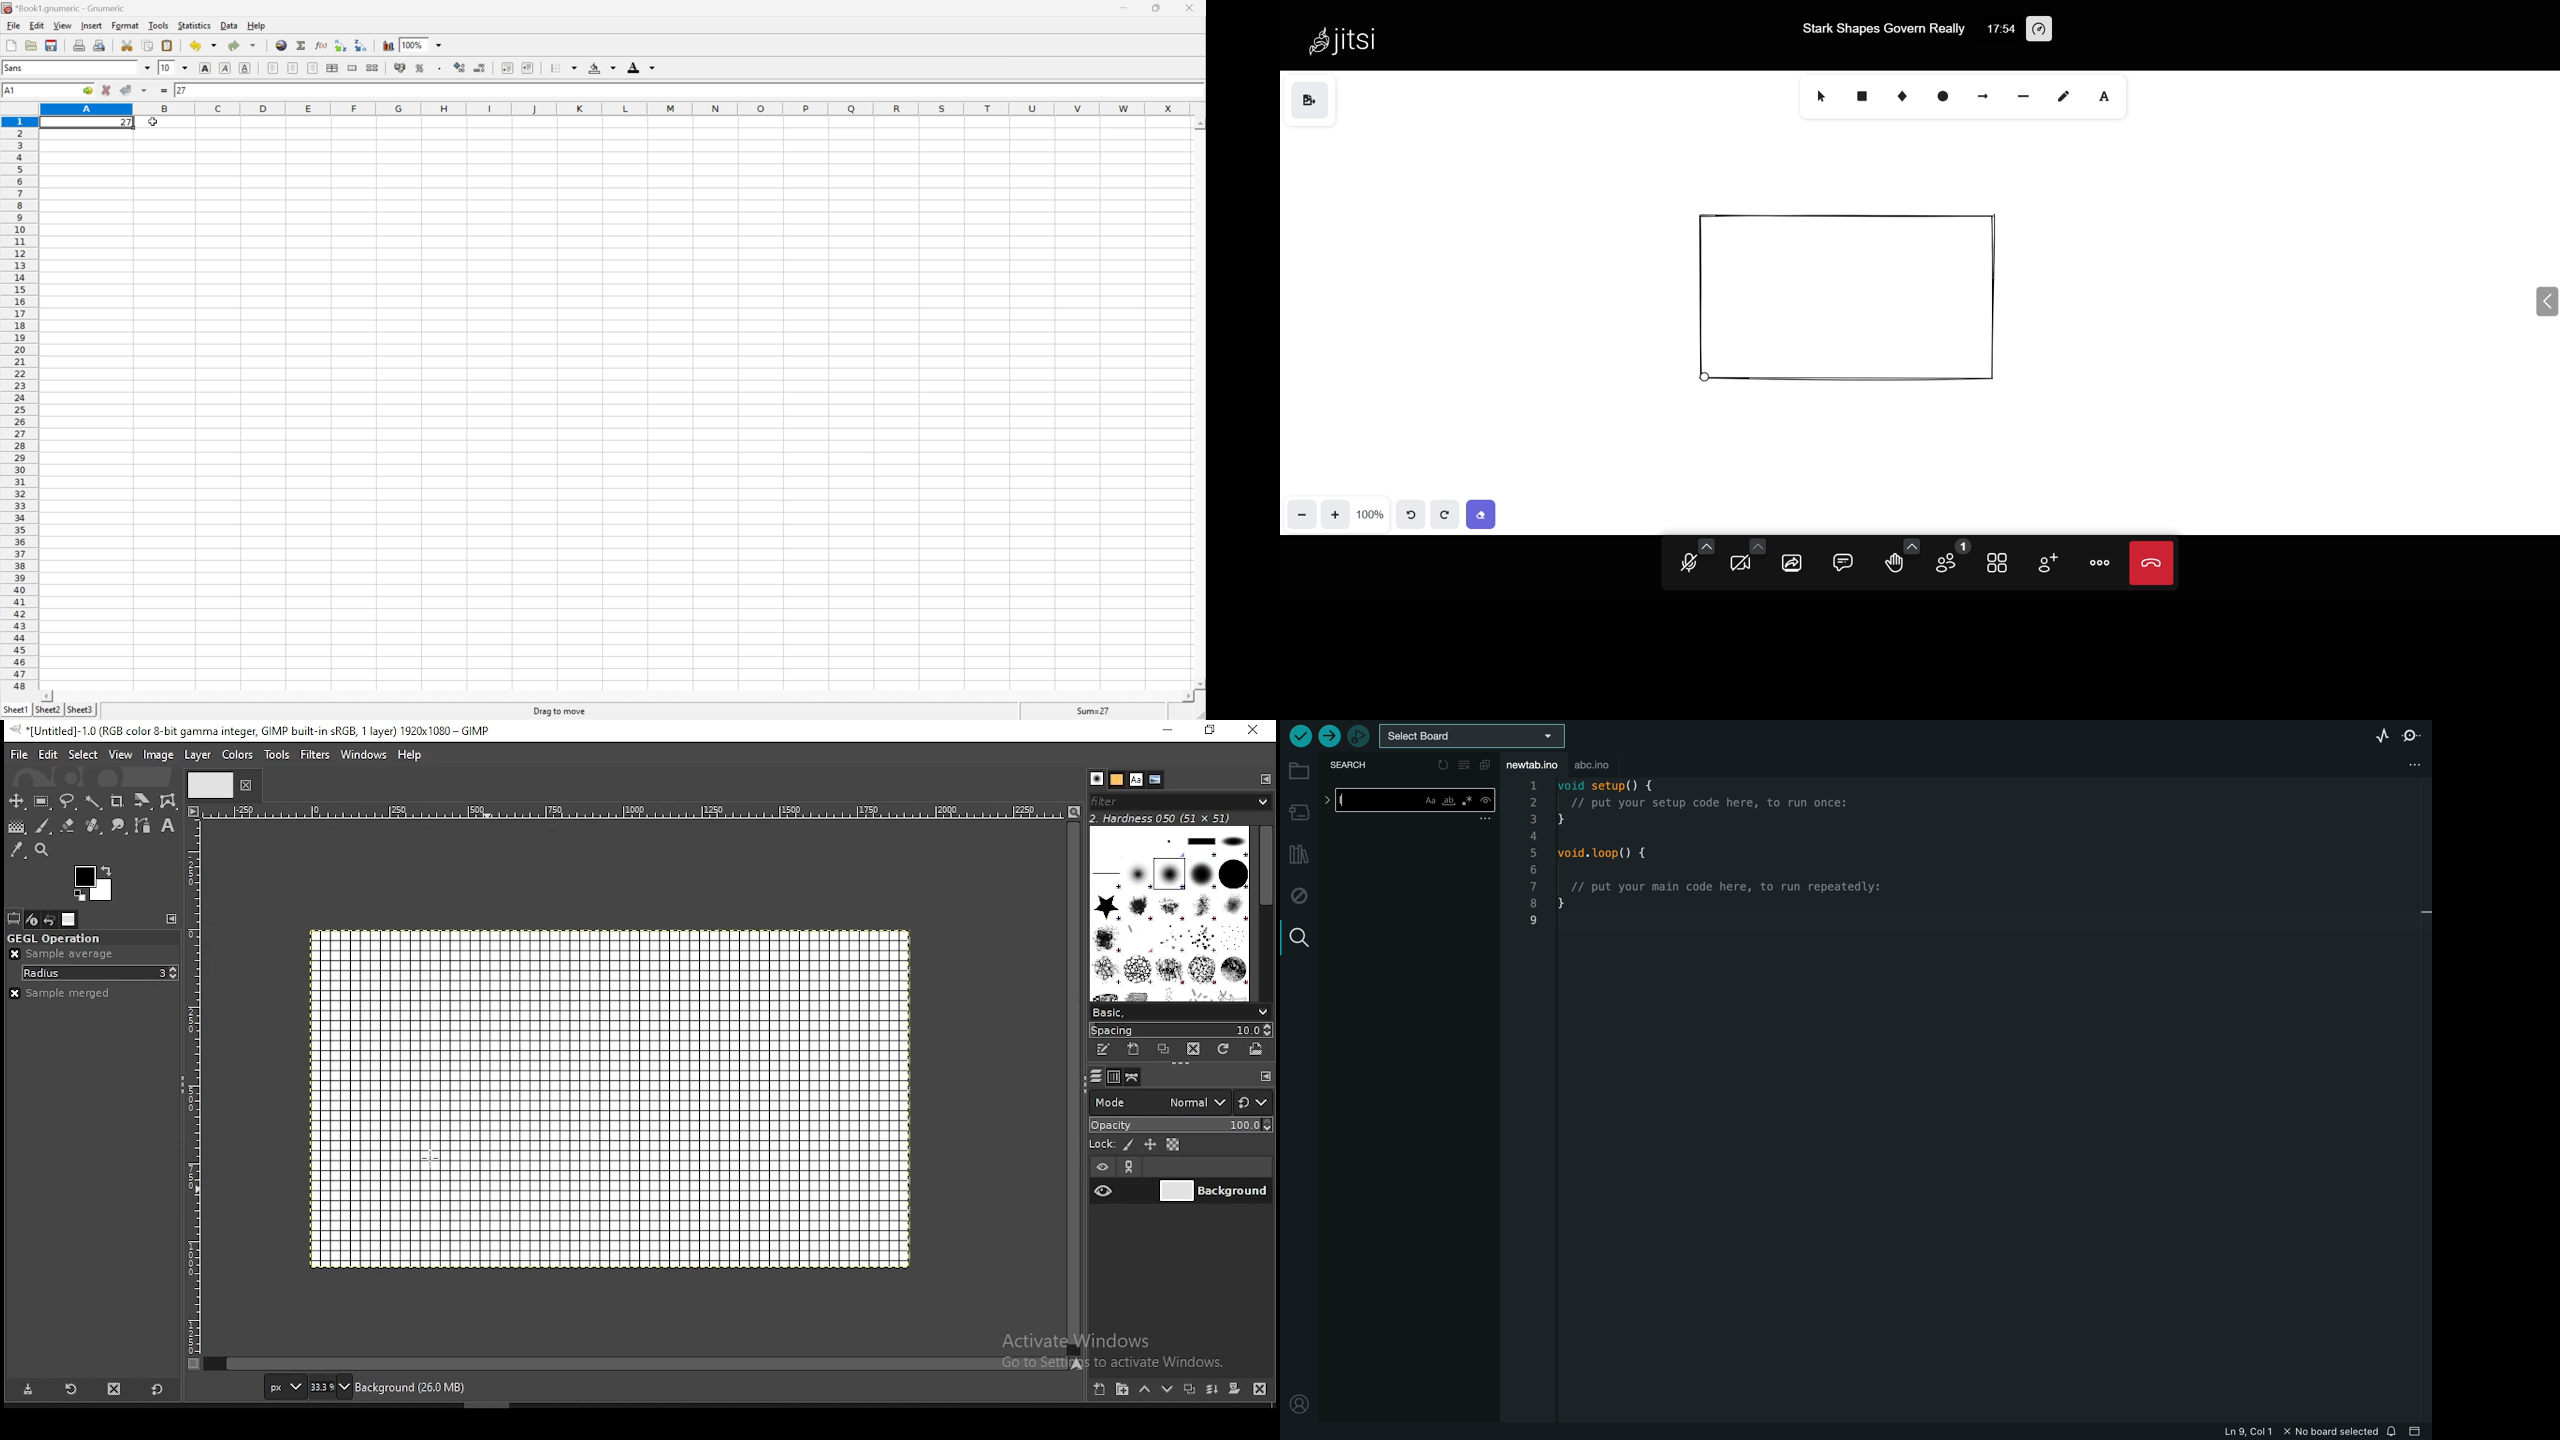  I want to click on Scroll Down, so click(1199, 682).